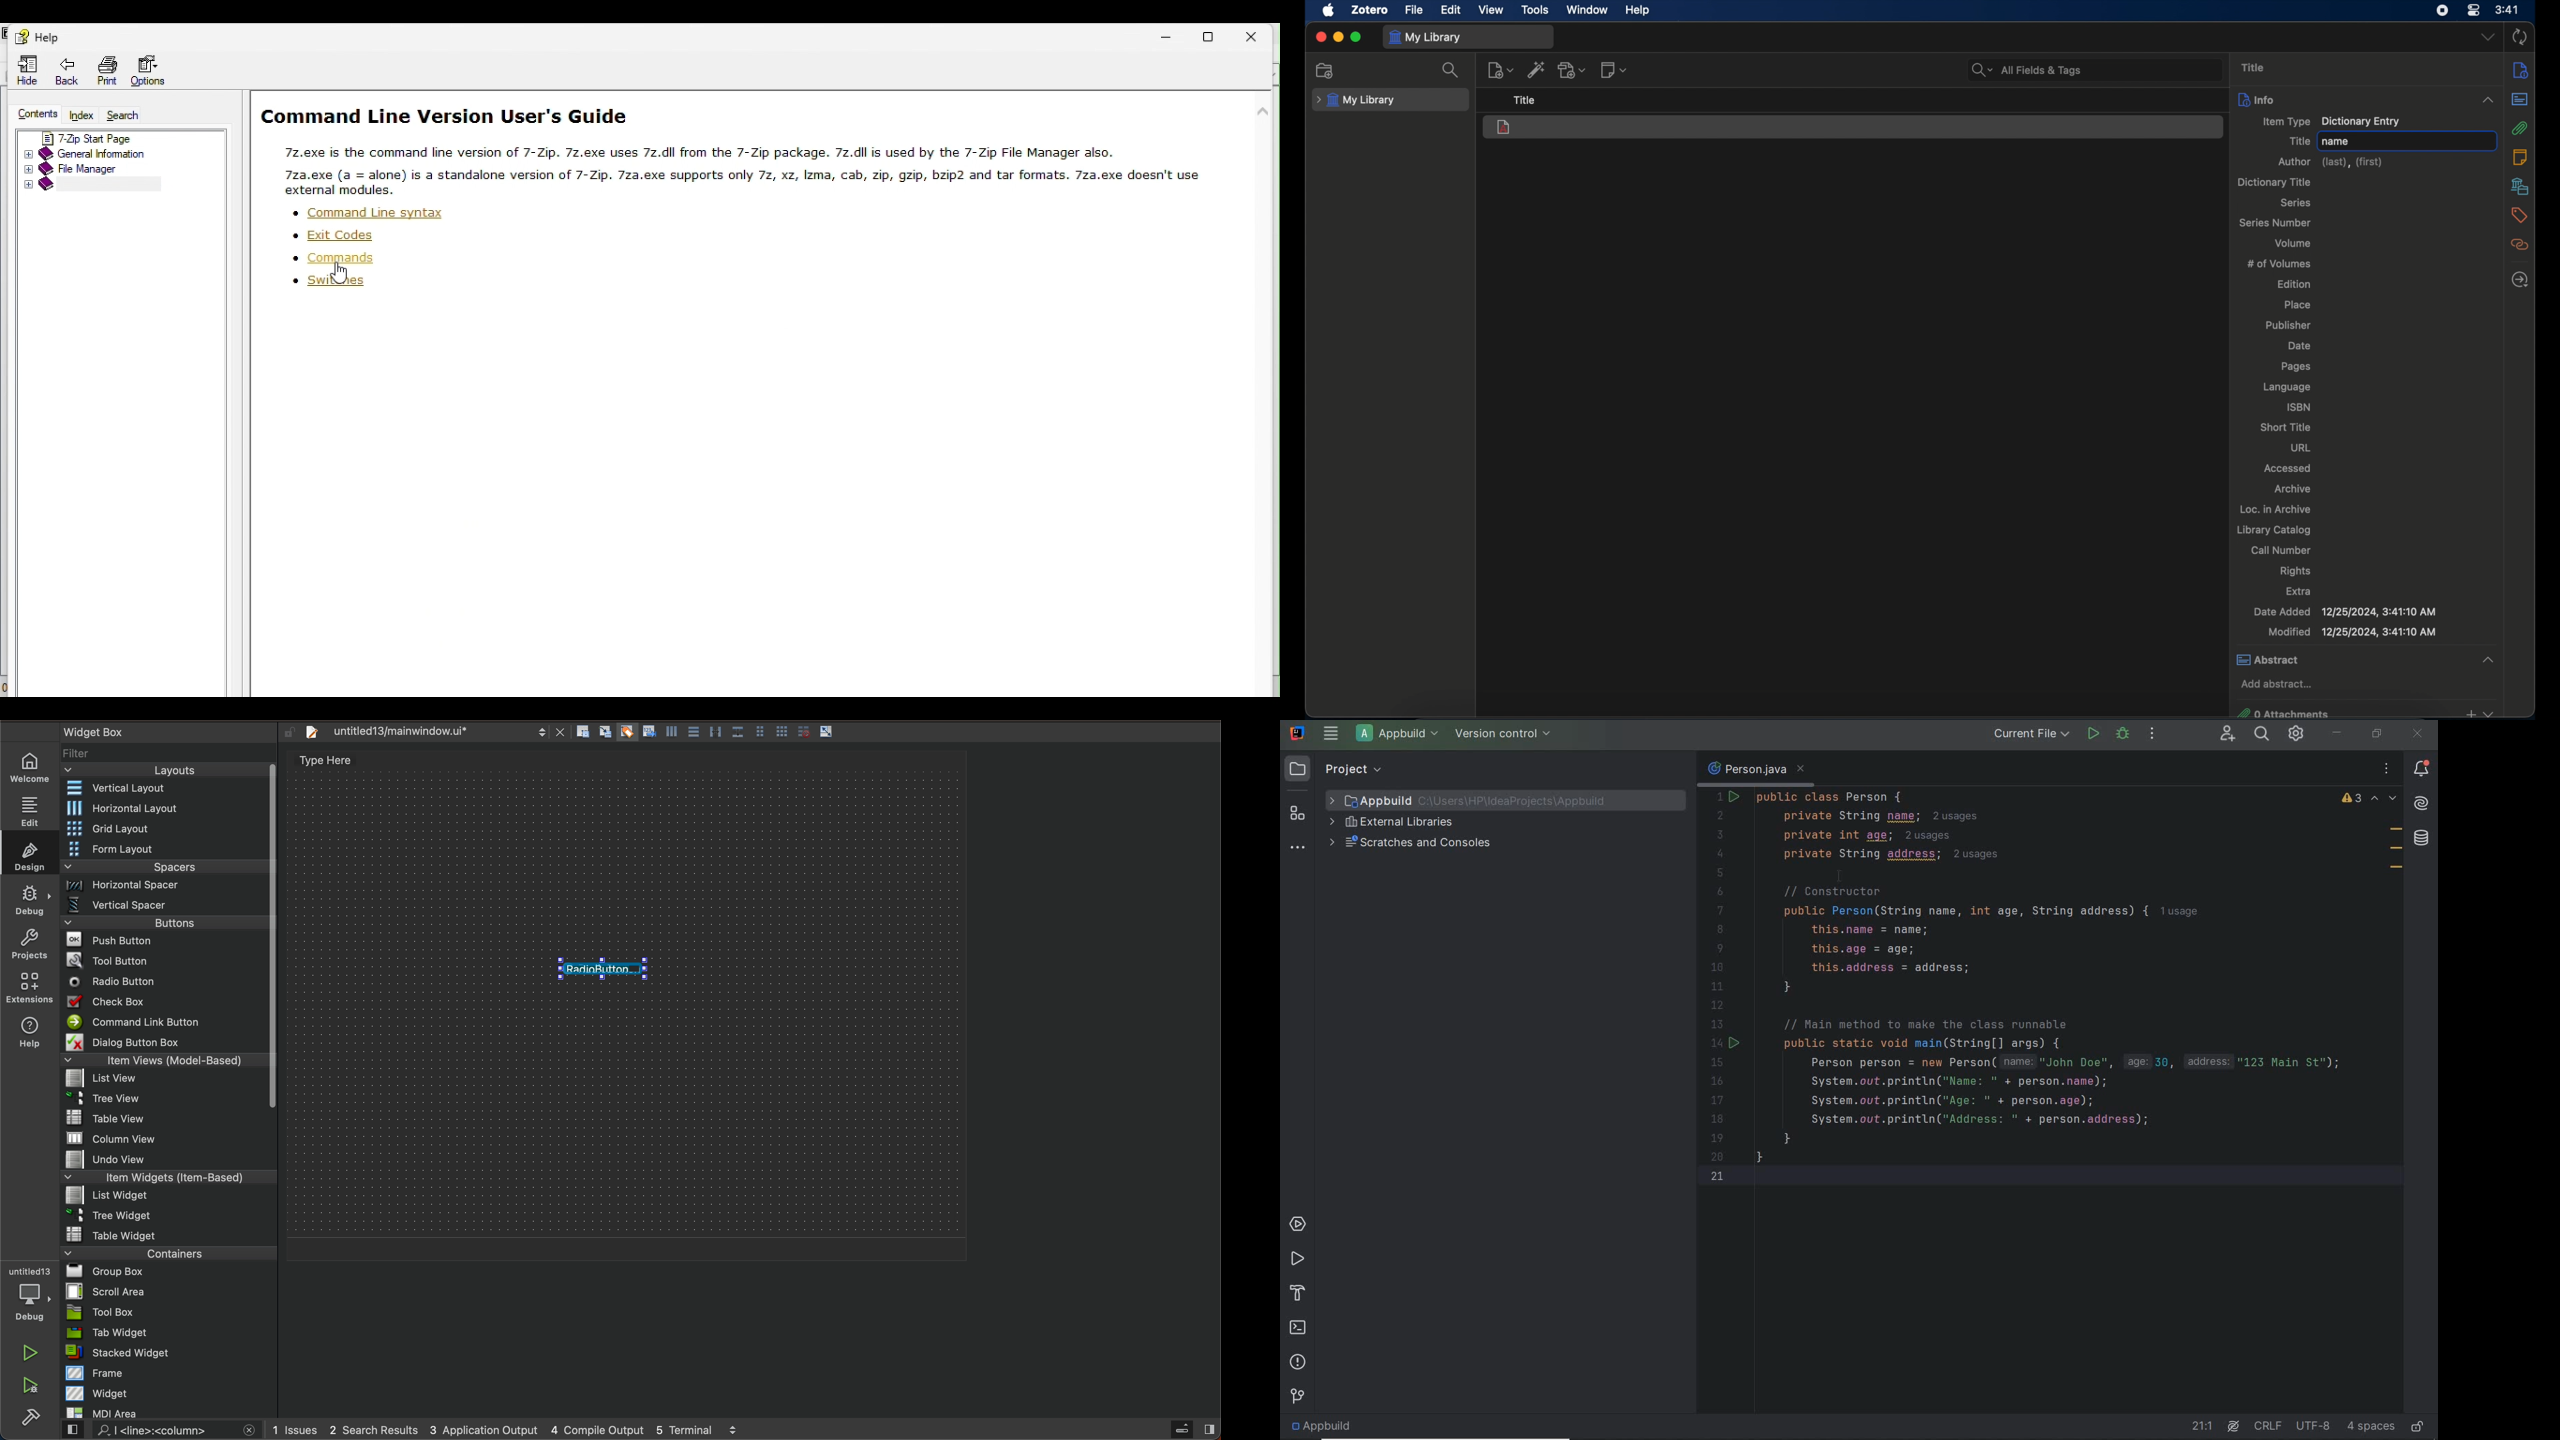 Image resolution: width=2576 pixels, height=1456 pixels. What do you see at coordinates (35, 767) in the screenshot?
I see `home` at bounding box center [35, 767].